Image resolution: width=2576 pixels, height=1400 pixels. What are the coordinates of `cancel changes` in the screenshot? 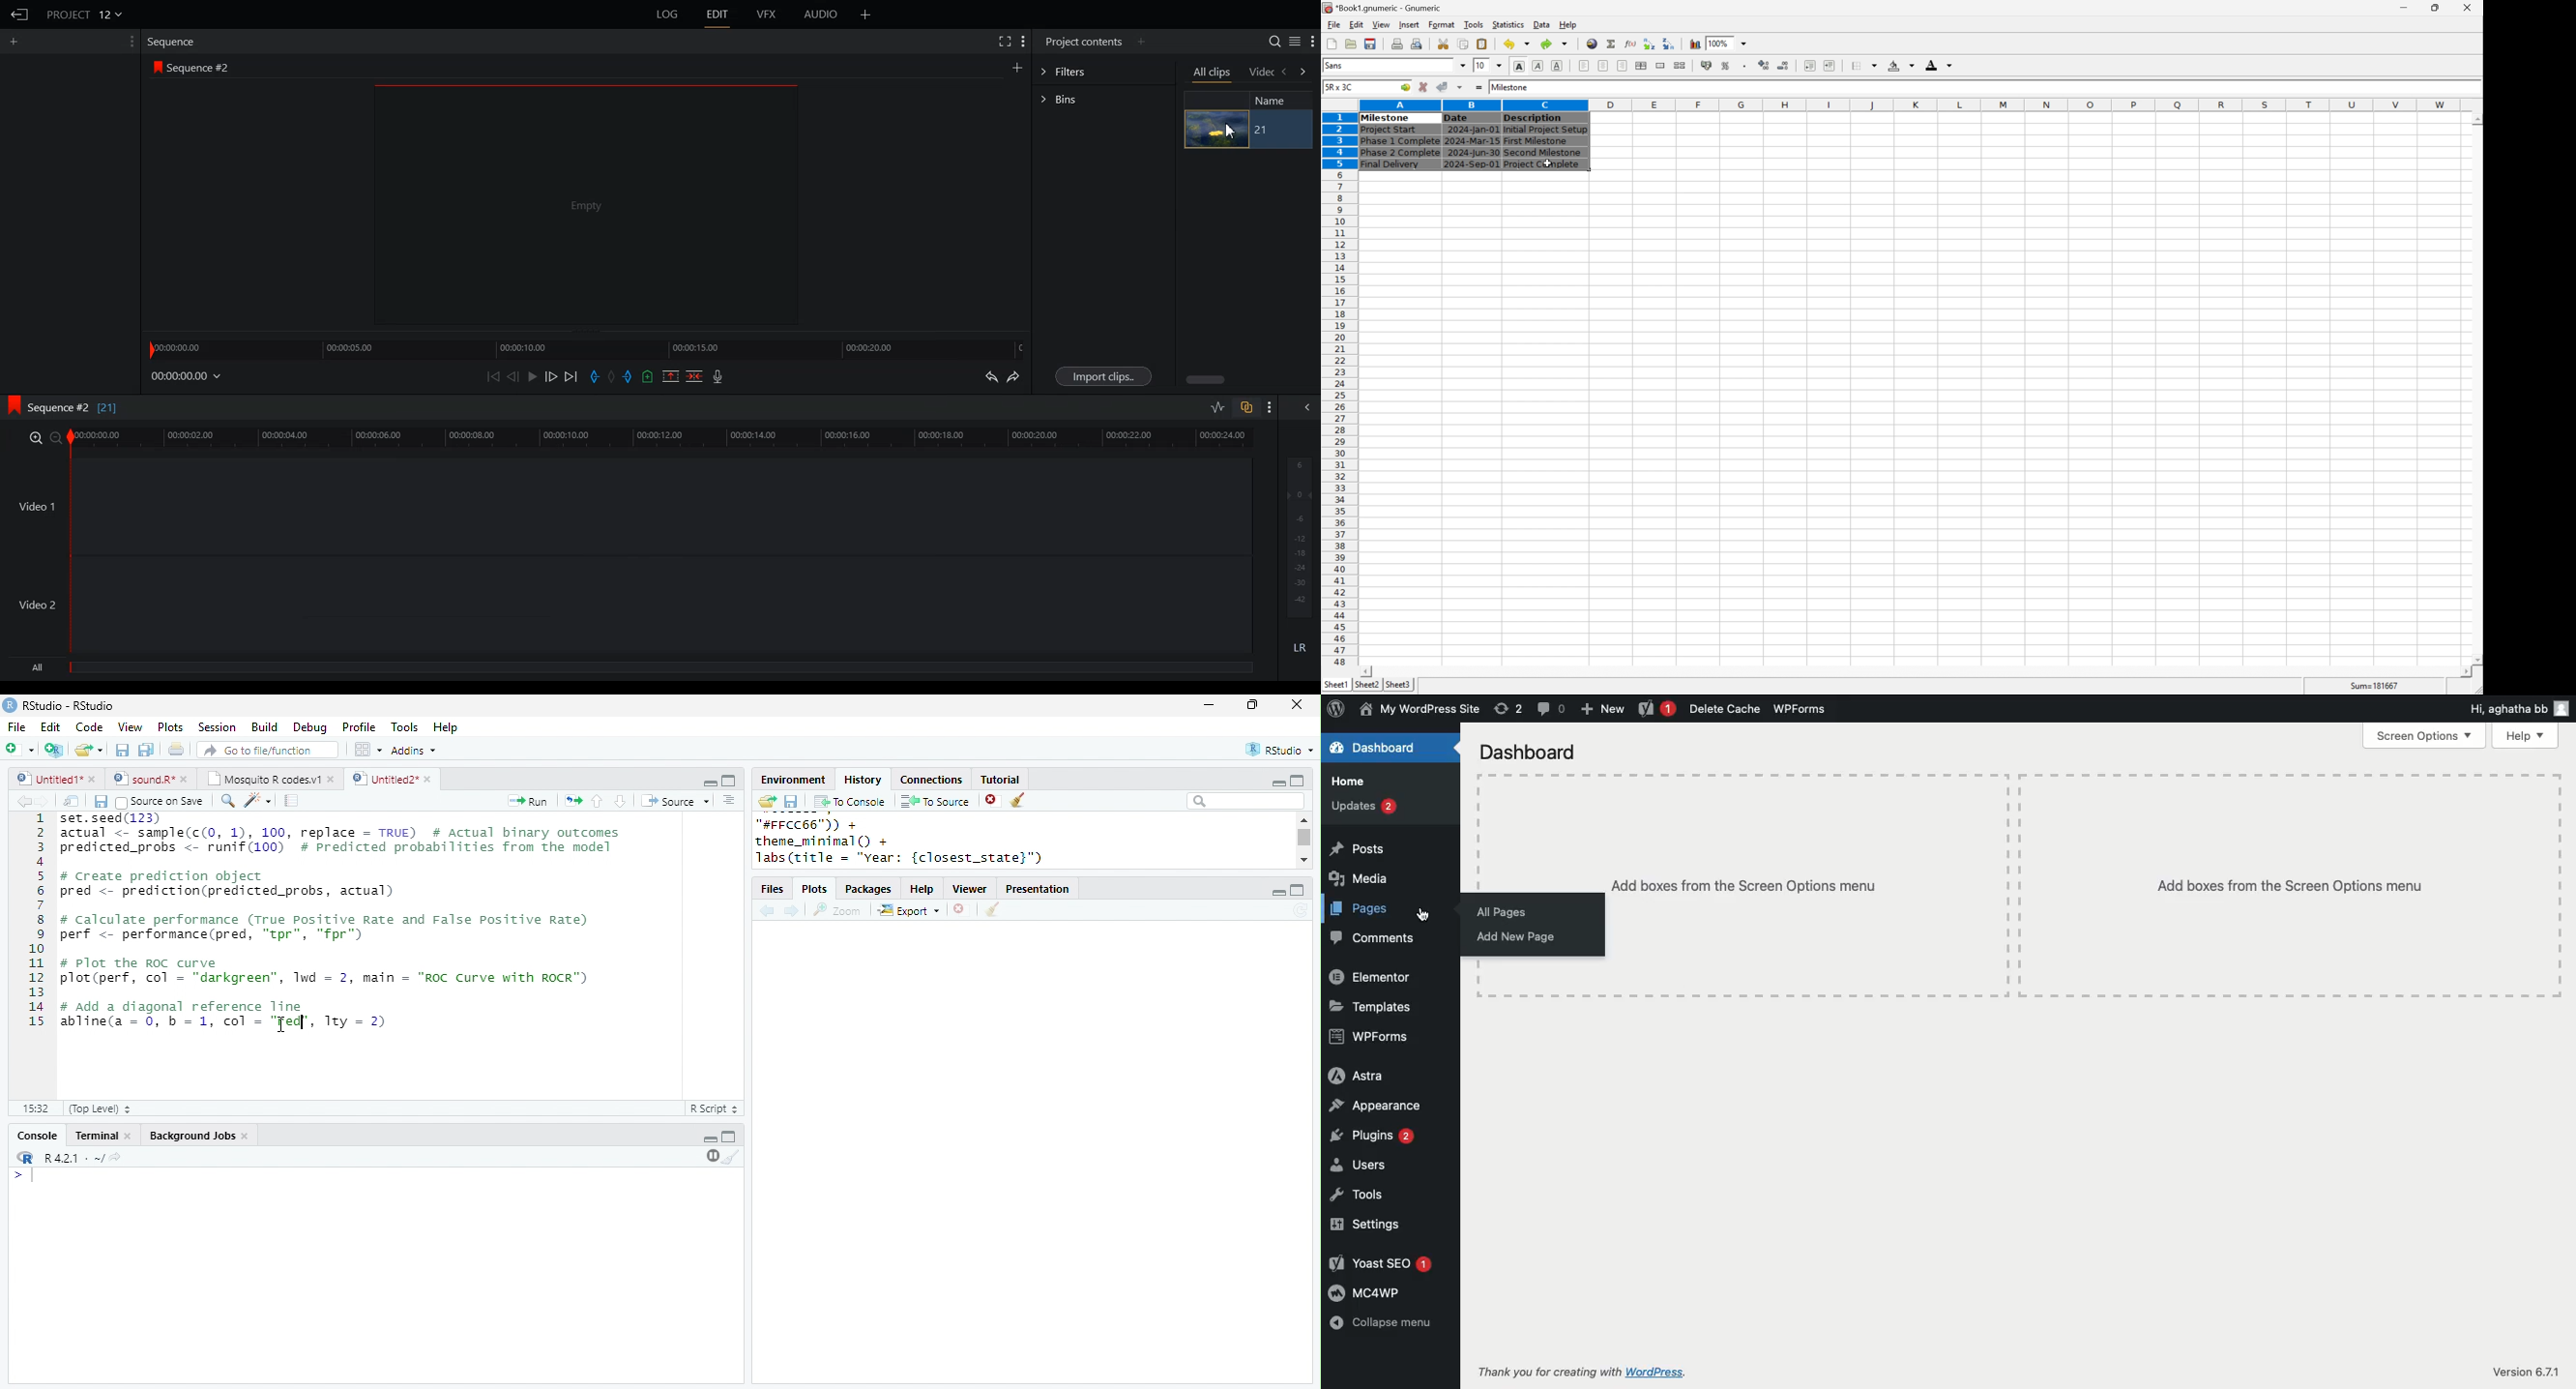 It's located at (1426, 88).